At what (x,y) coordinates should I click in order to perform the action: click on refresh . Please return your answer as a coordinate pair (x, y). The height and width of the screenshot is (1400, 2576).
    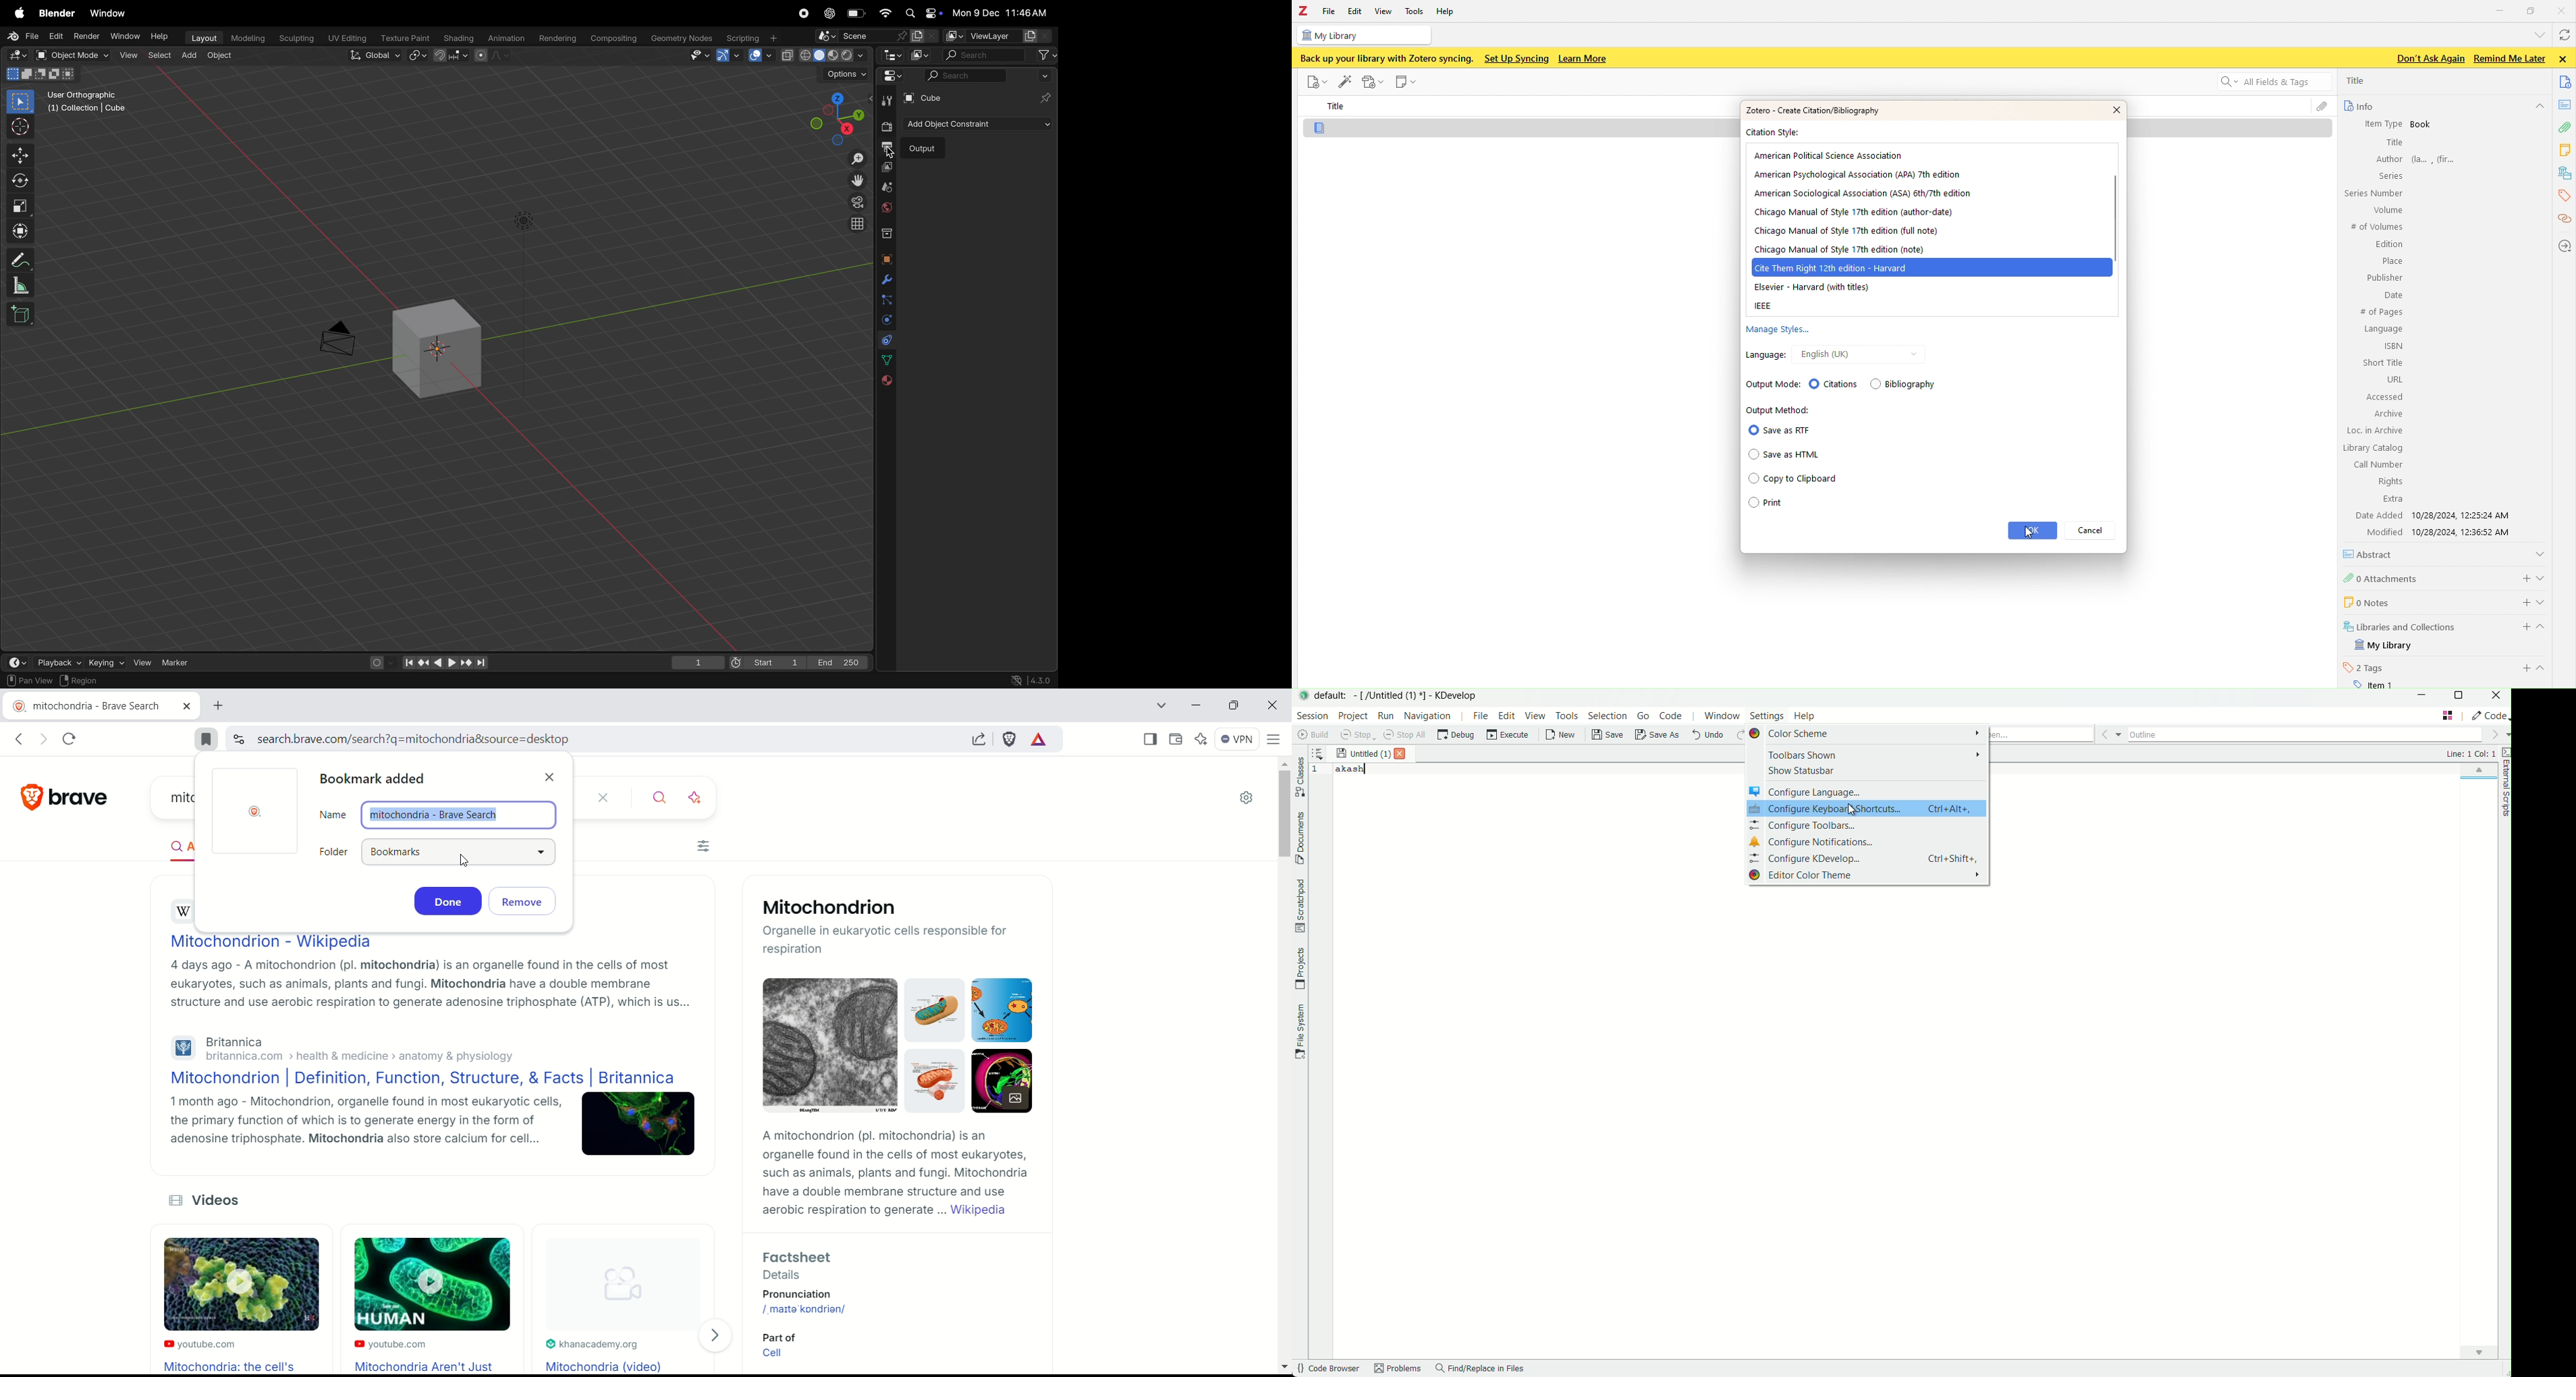
    Looking at the image, I should click on (2563, 37).